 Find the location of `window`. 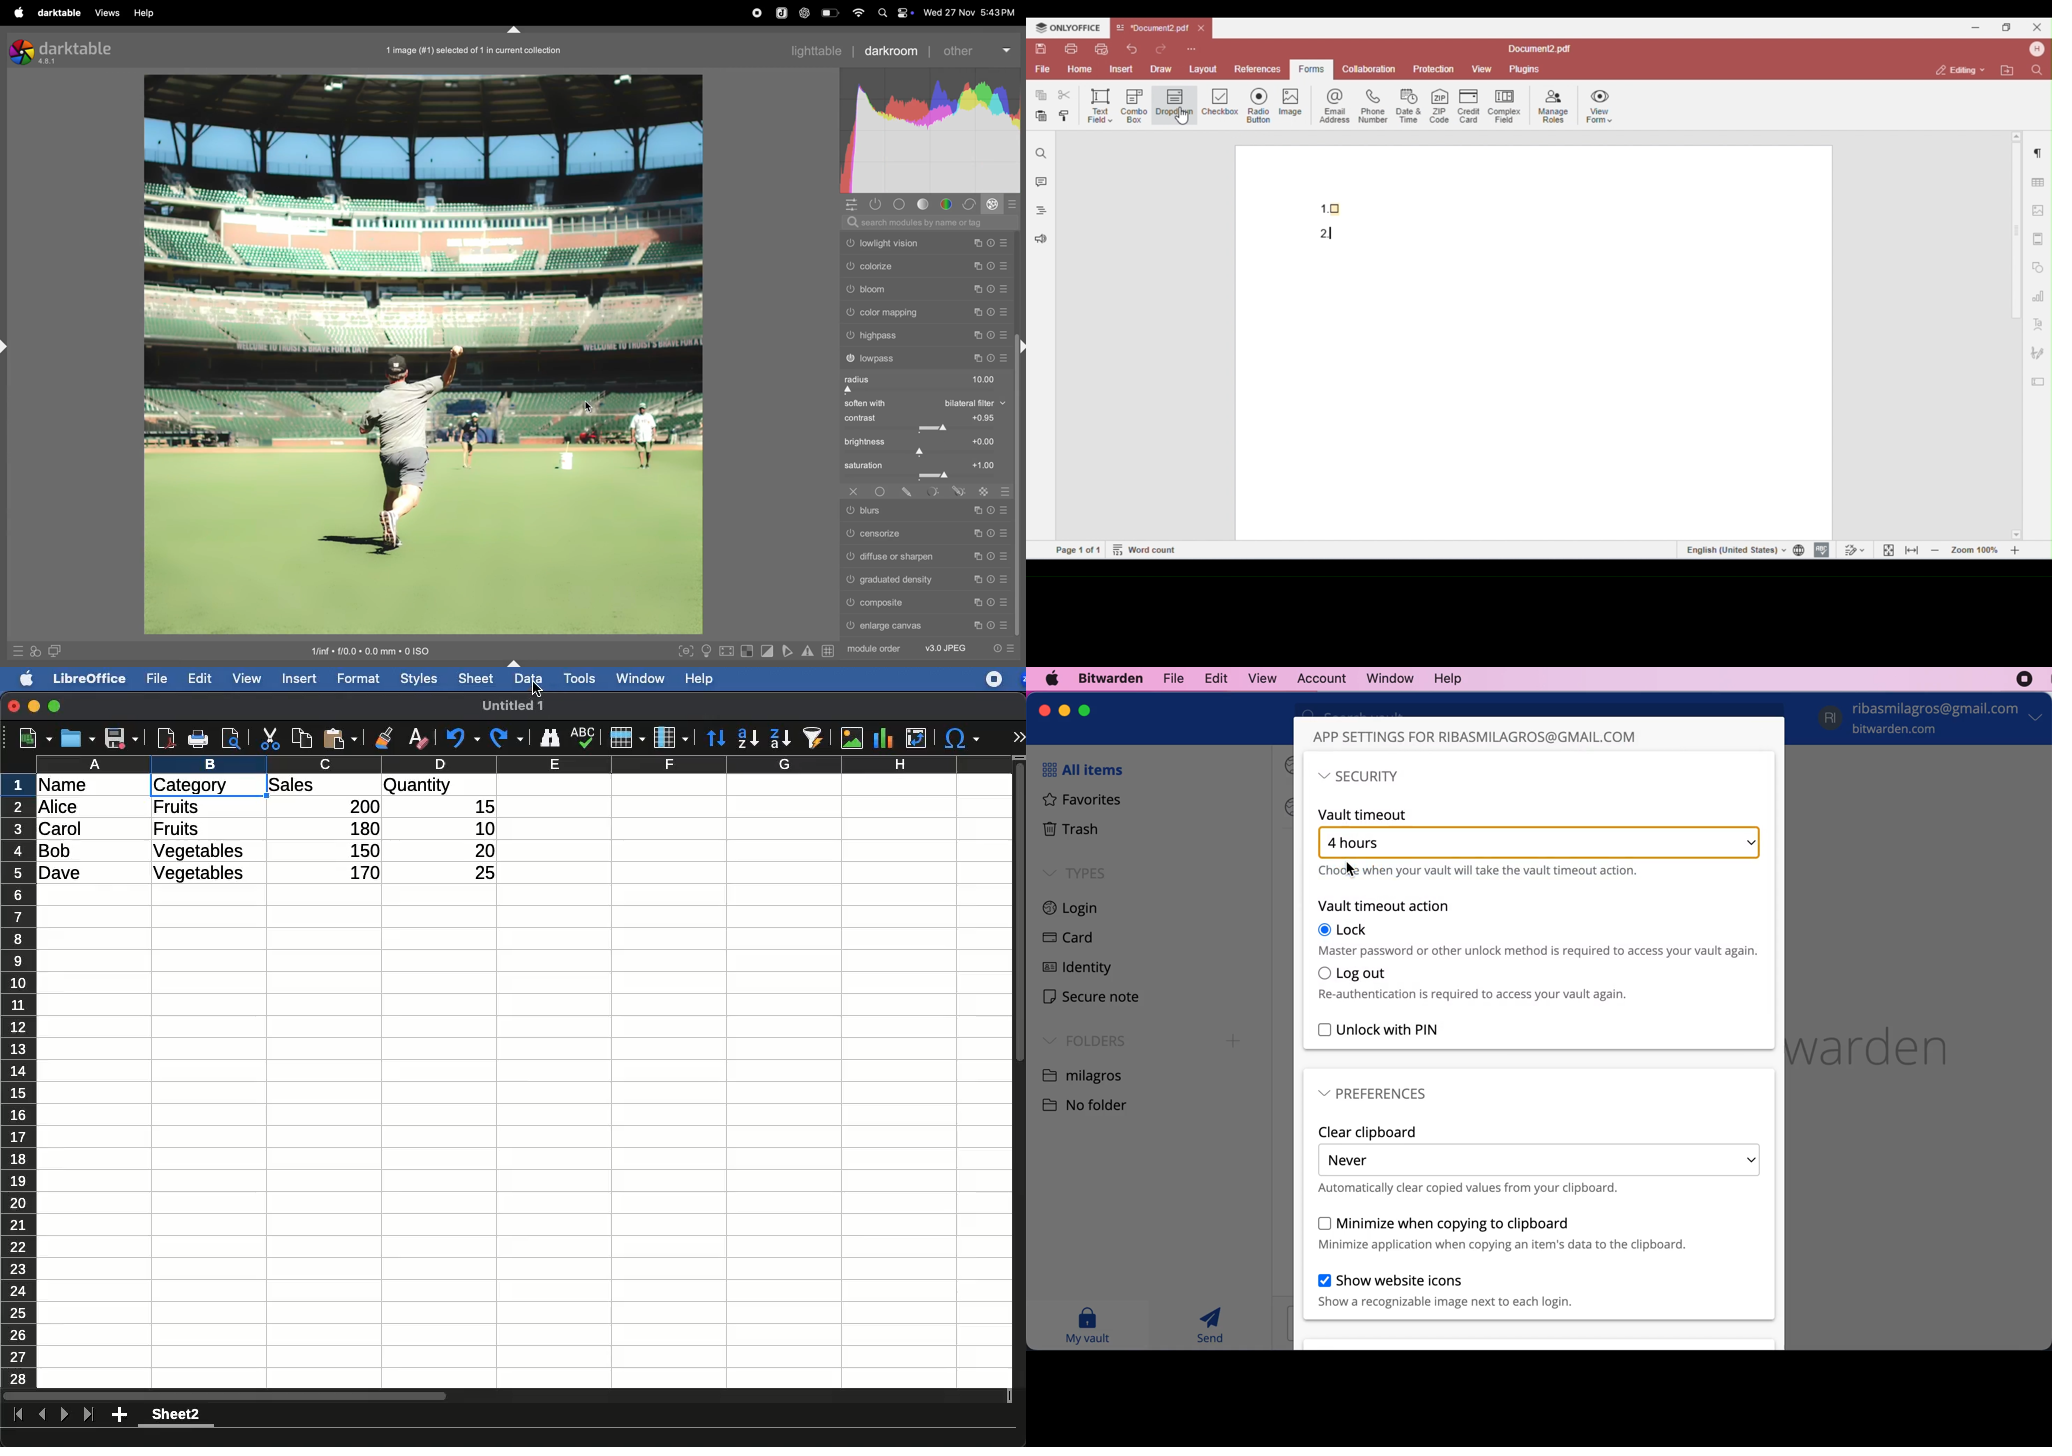

window is located at coordinates (638, 678).